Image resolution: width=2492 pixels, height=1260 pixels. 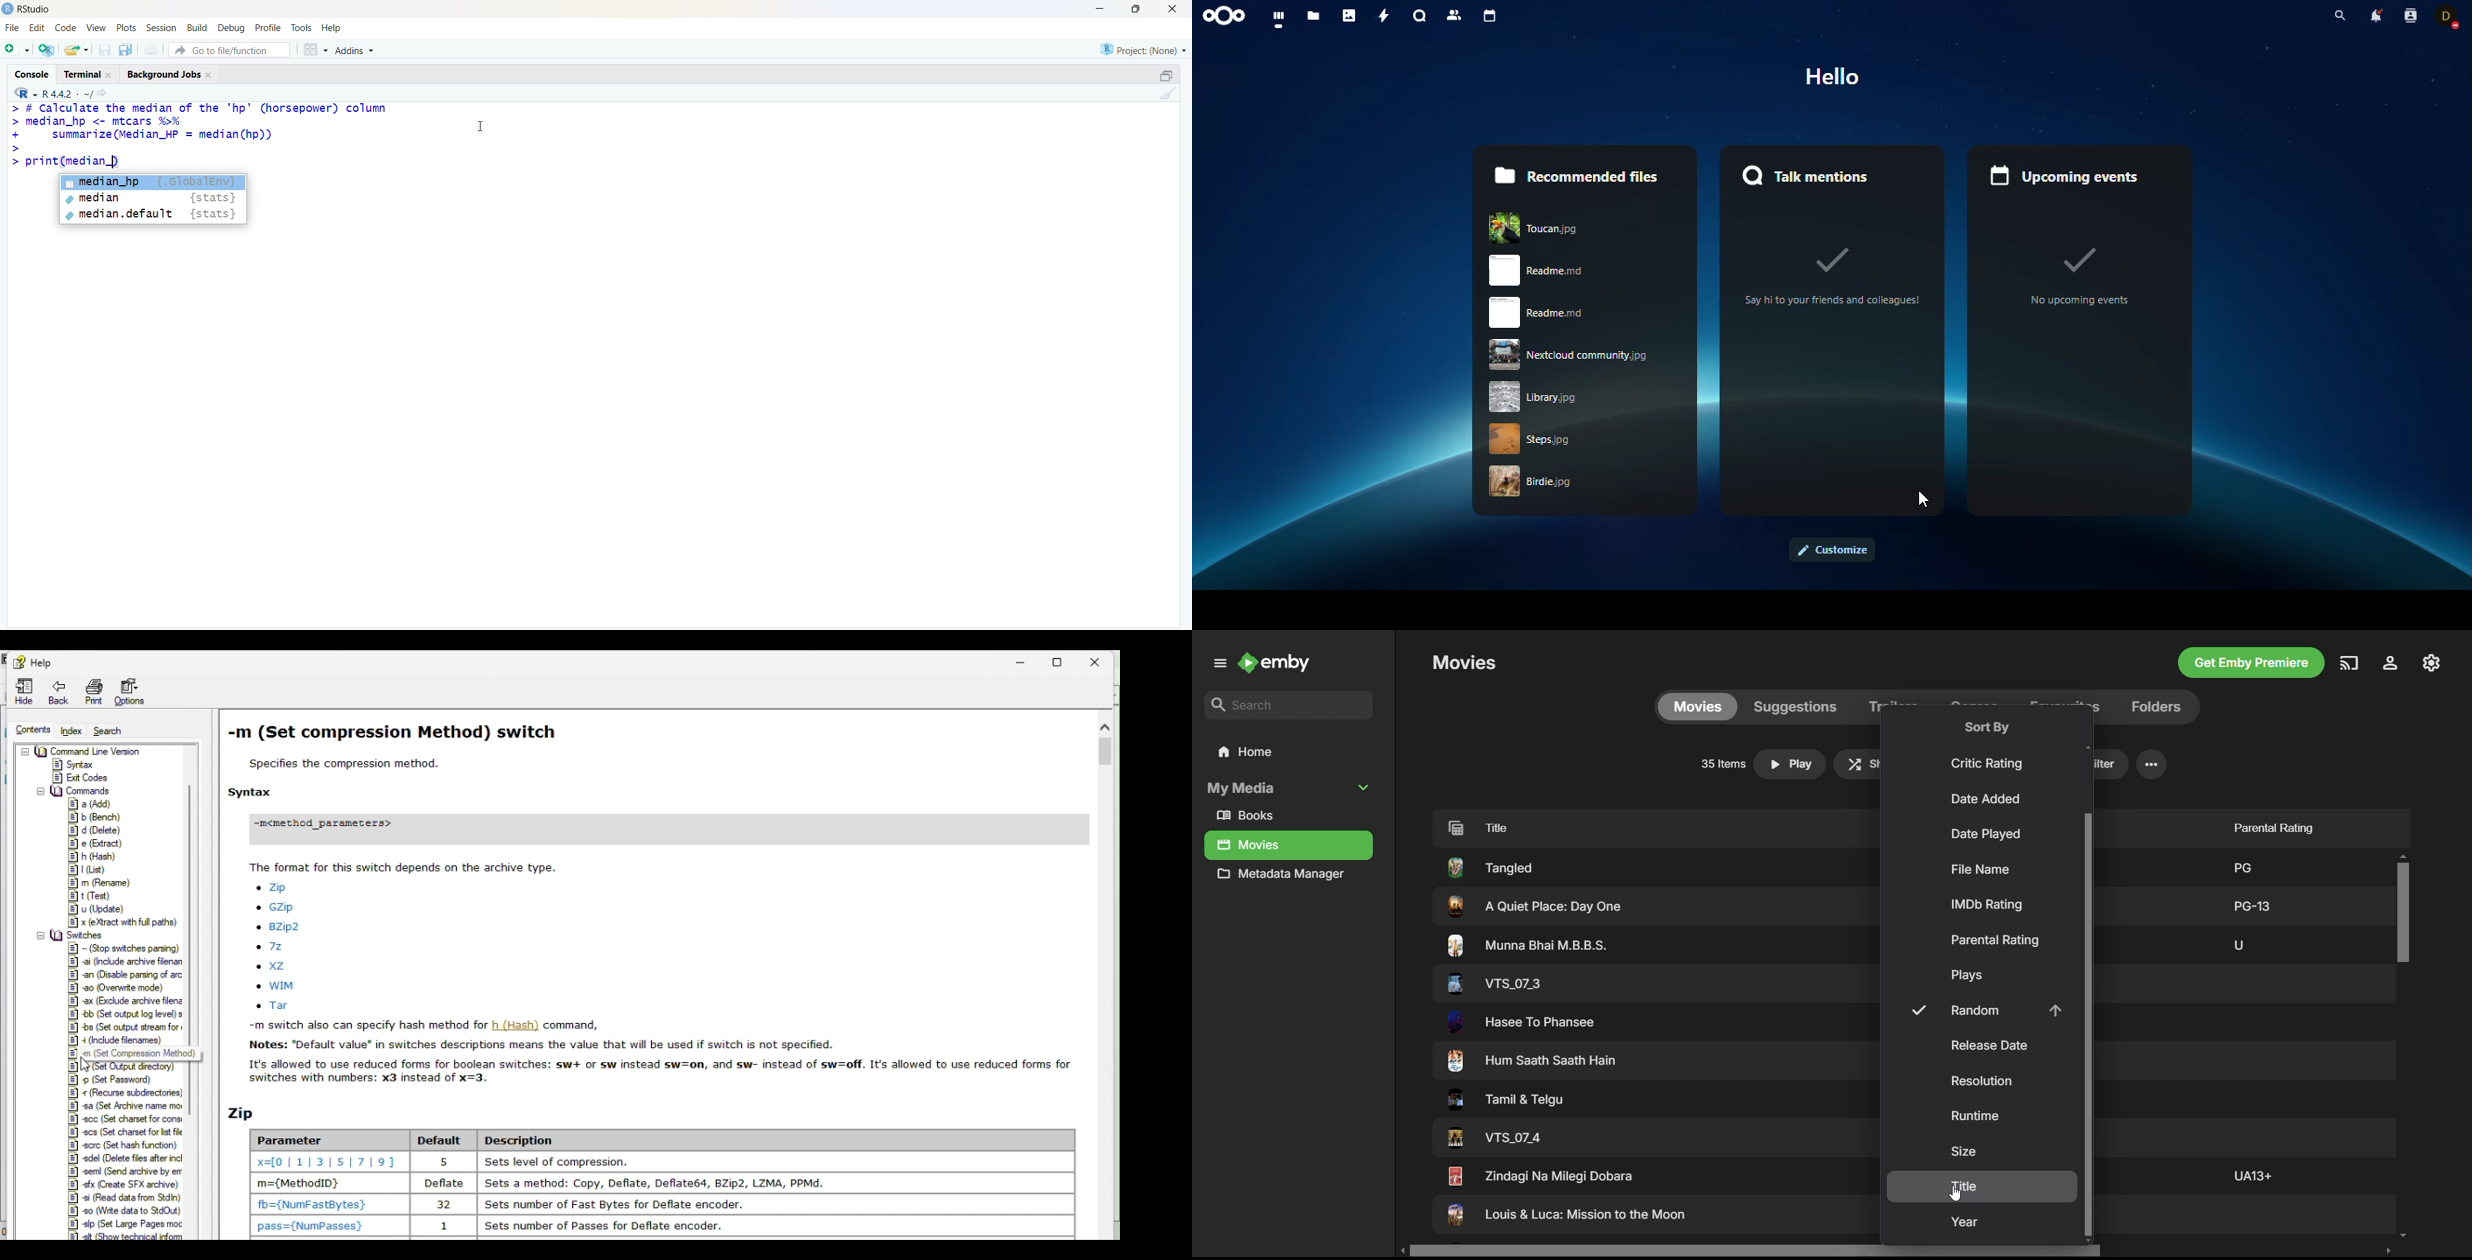 What do you see at coordinates (231, 50) in the screenshot?
I see `go to file/function` at bounding box center [231, 50].